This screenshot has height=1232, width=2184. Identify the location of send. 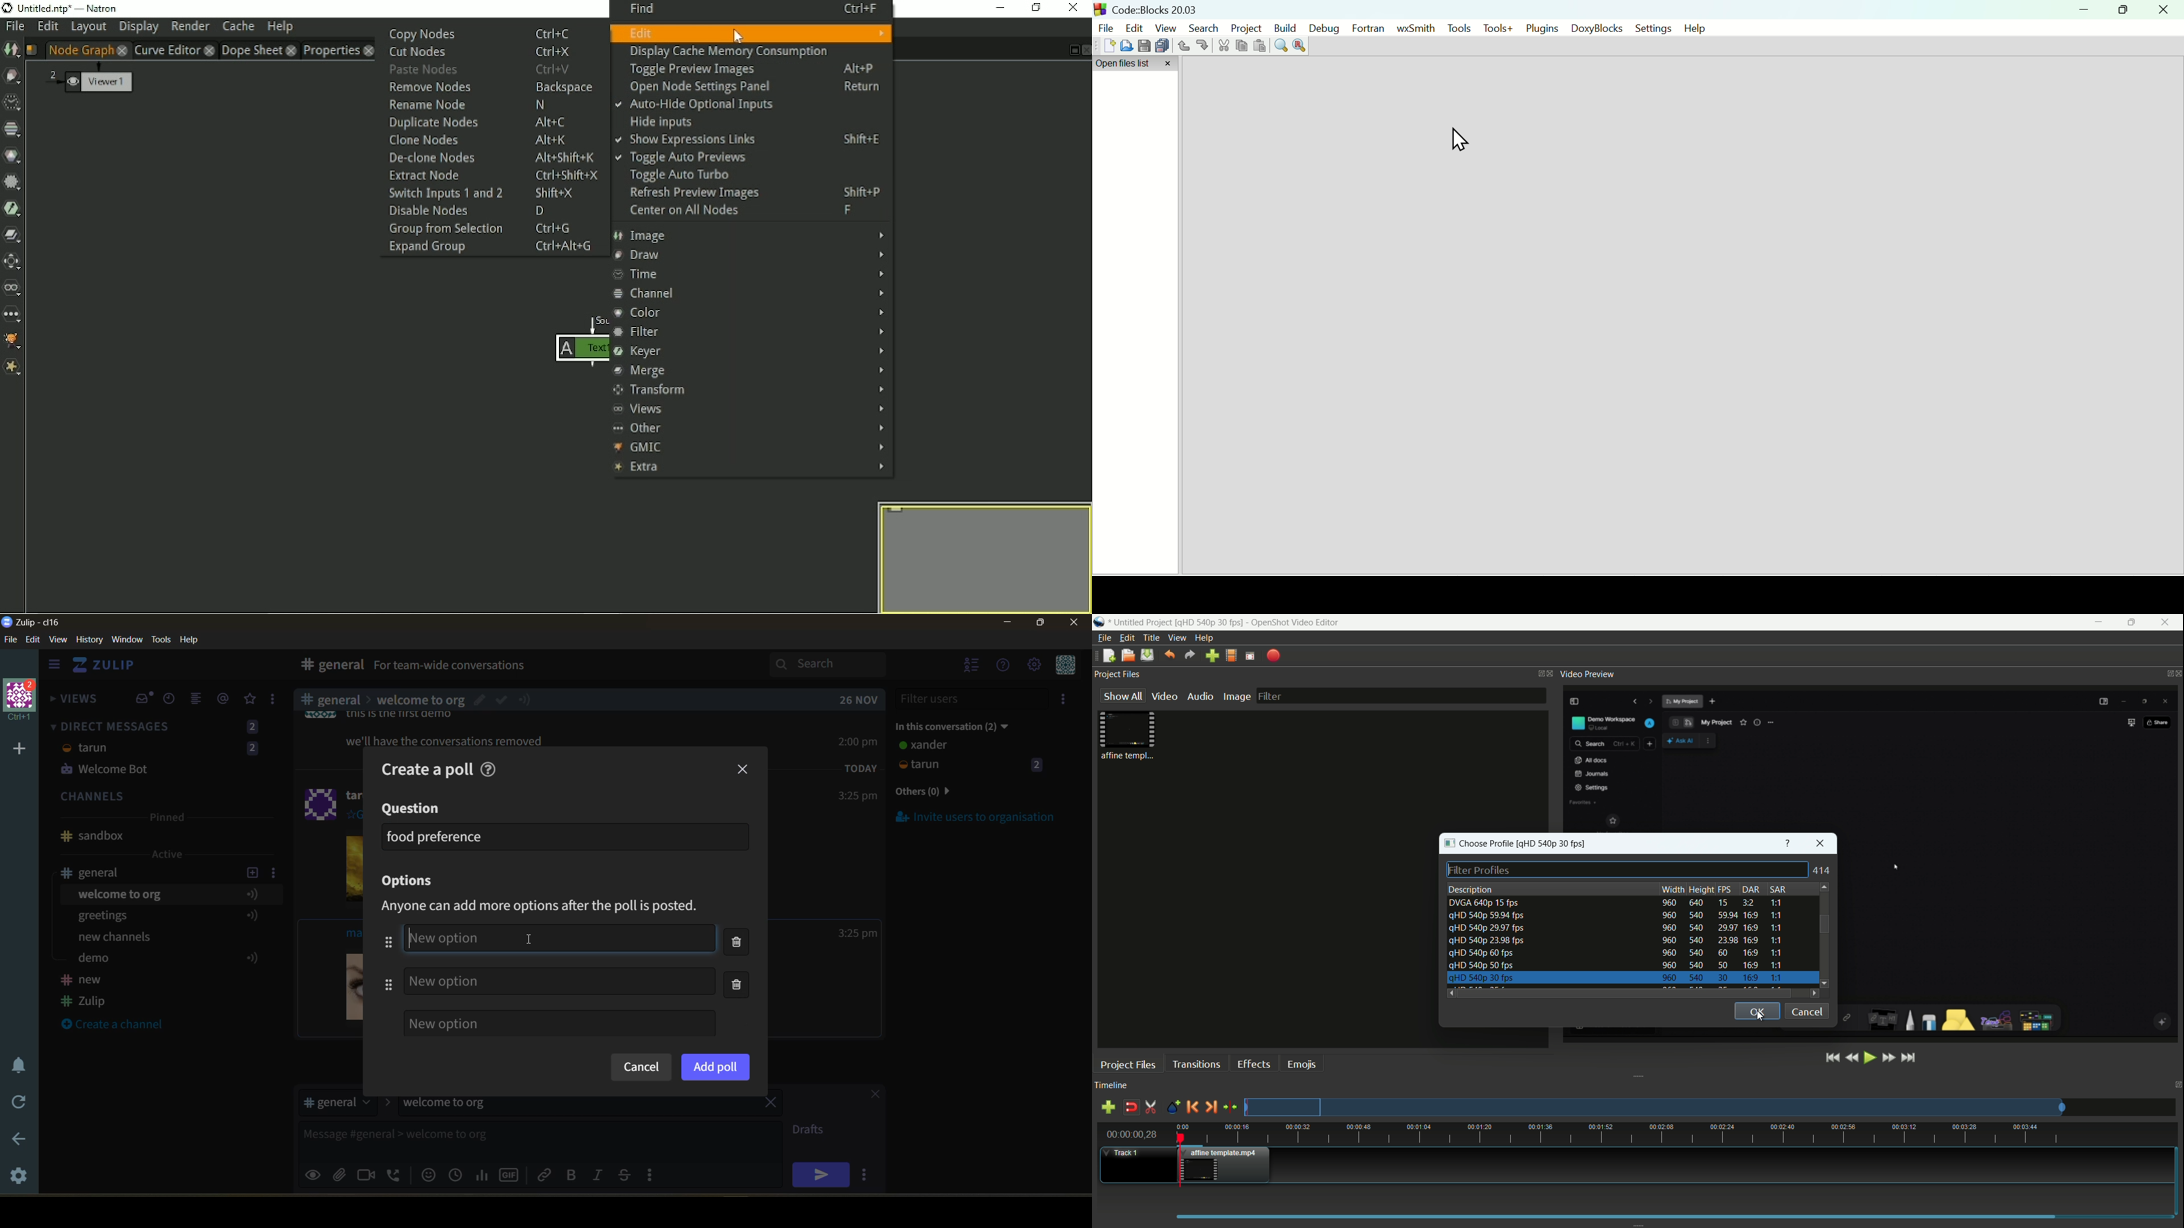
(821, 1175).